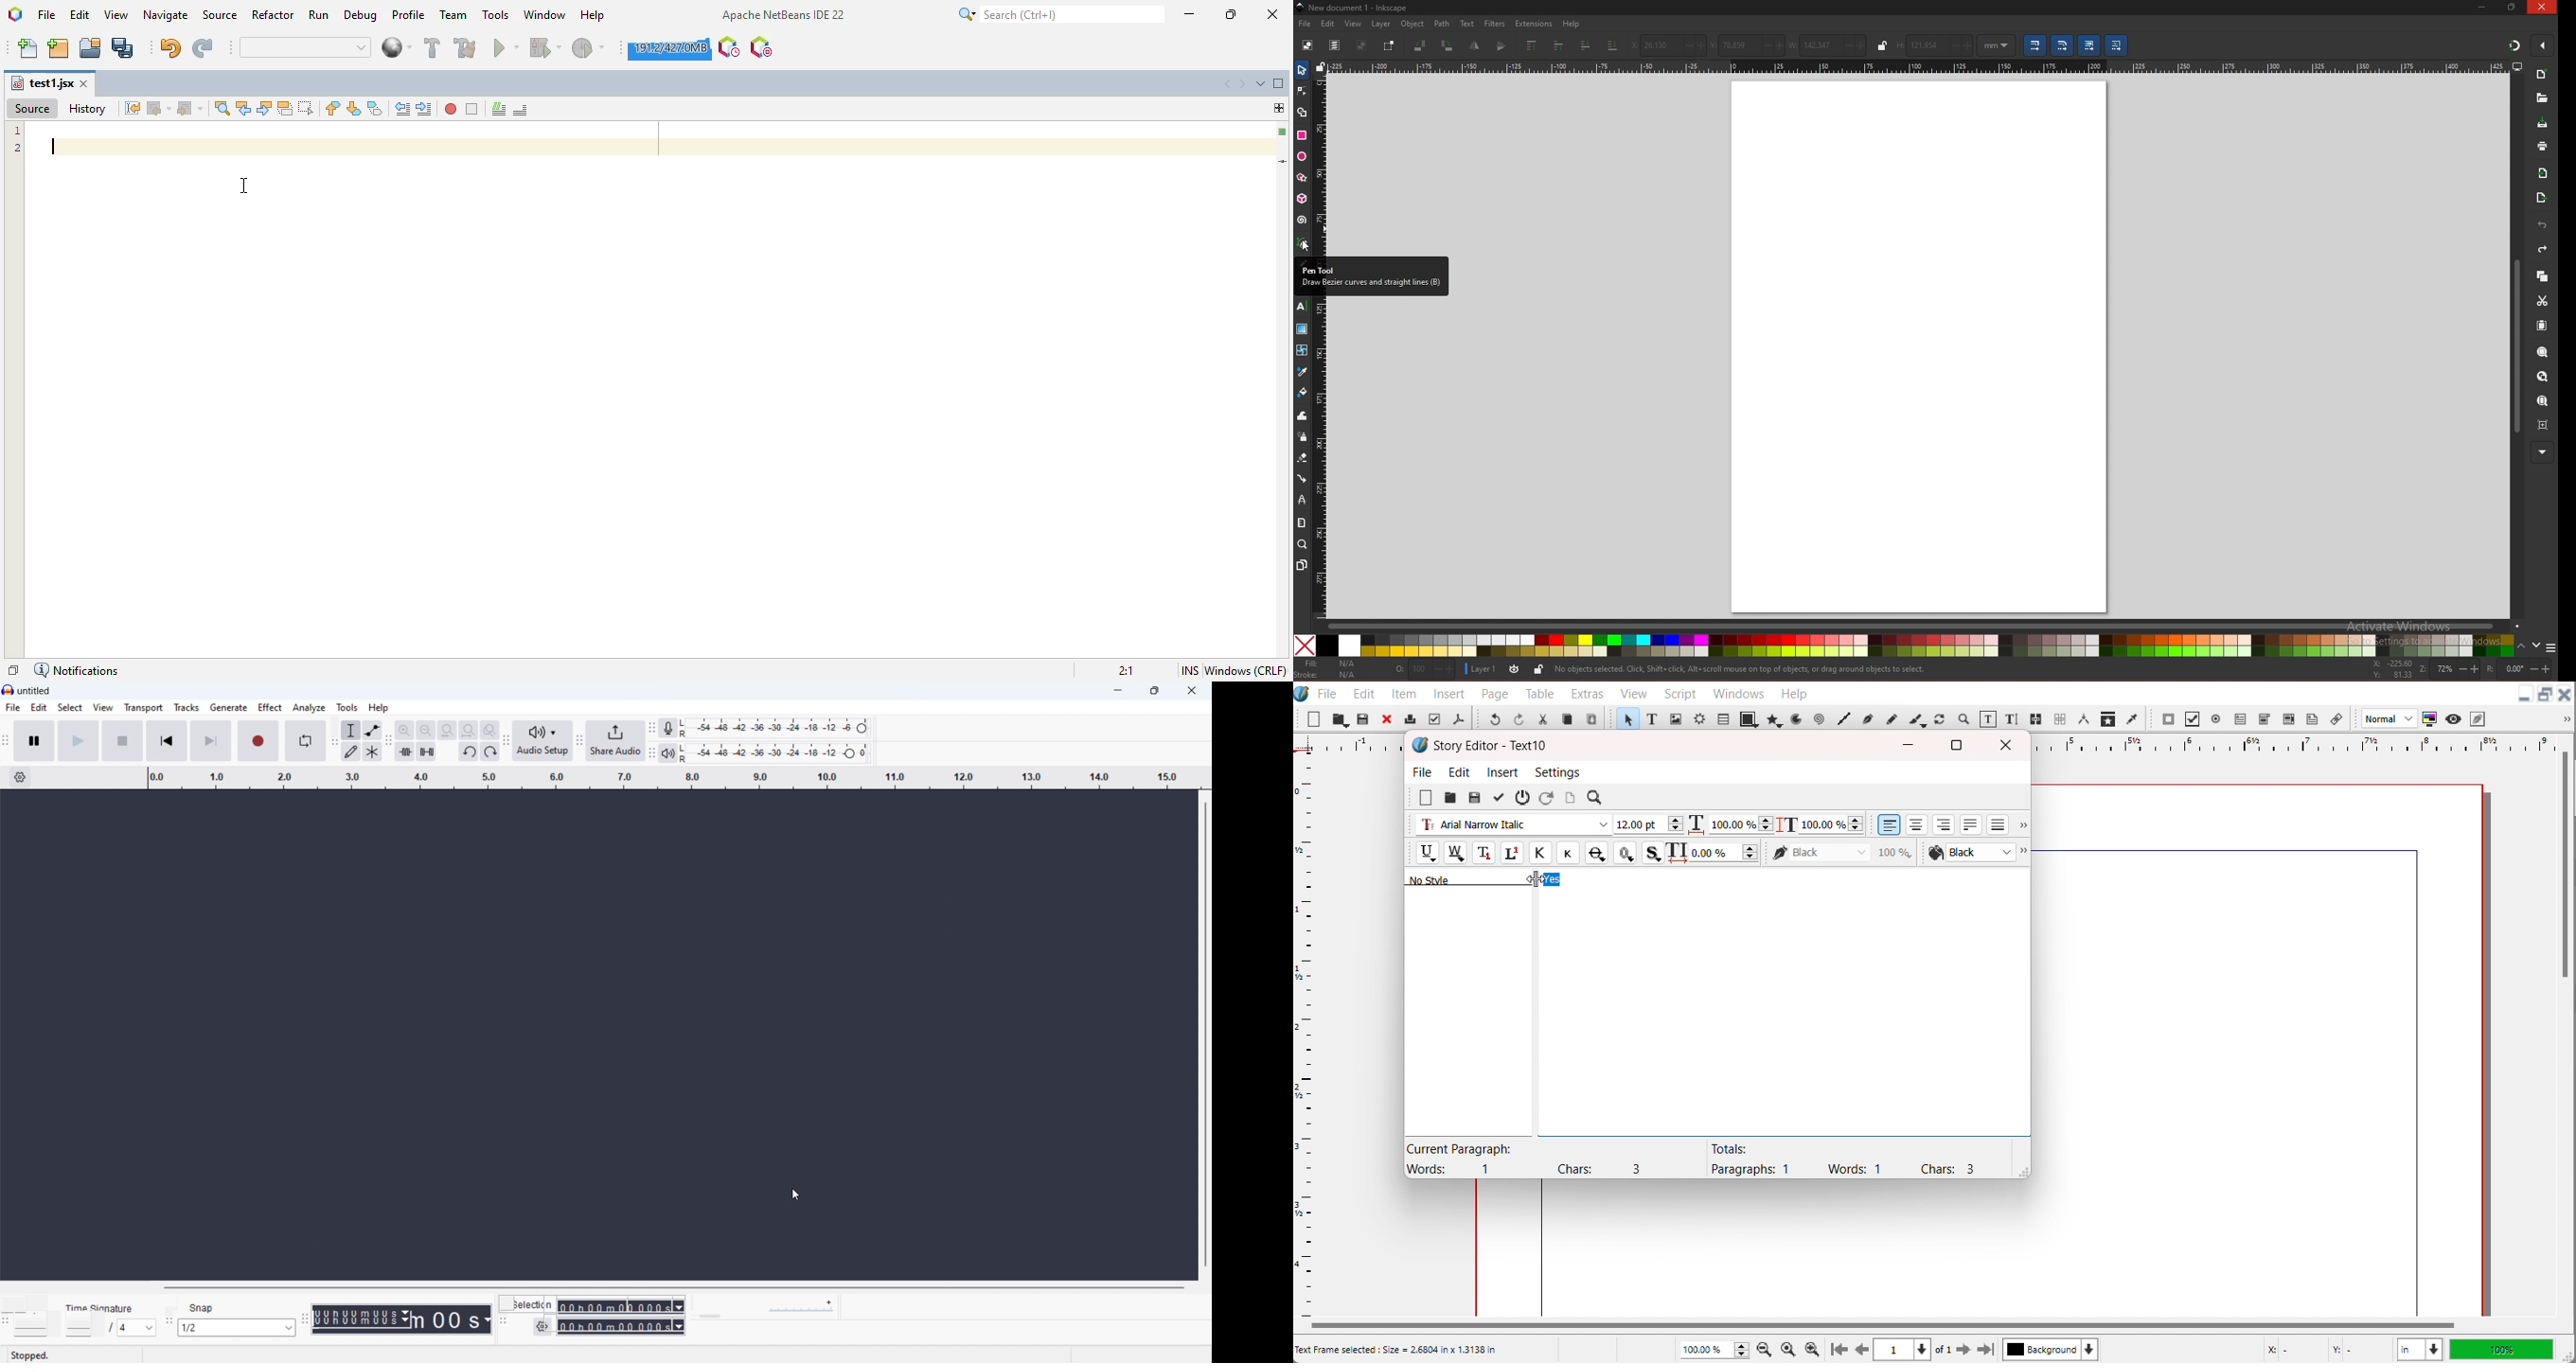 The image size is (2576, 1372). Describe the element at coordinates (1548, 798) in the screenshot. I see `Reload from the text frame` at that location.